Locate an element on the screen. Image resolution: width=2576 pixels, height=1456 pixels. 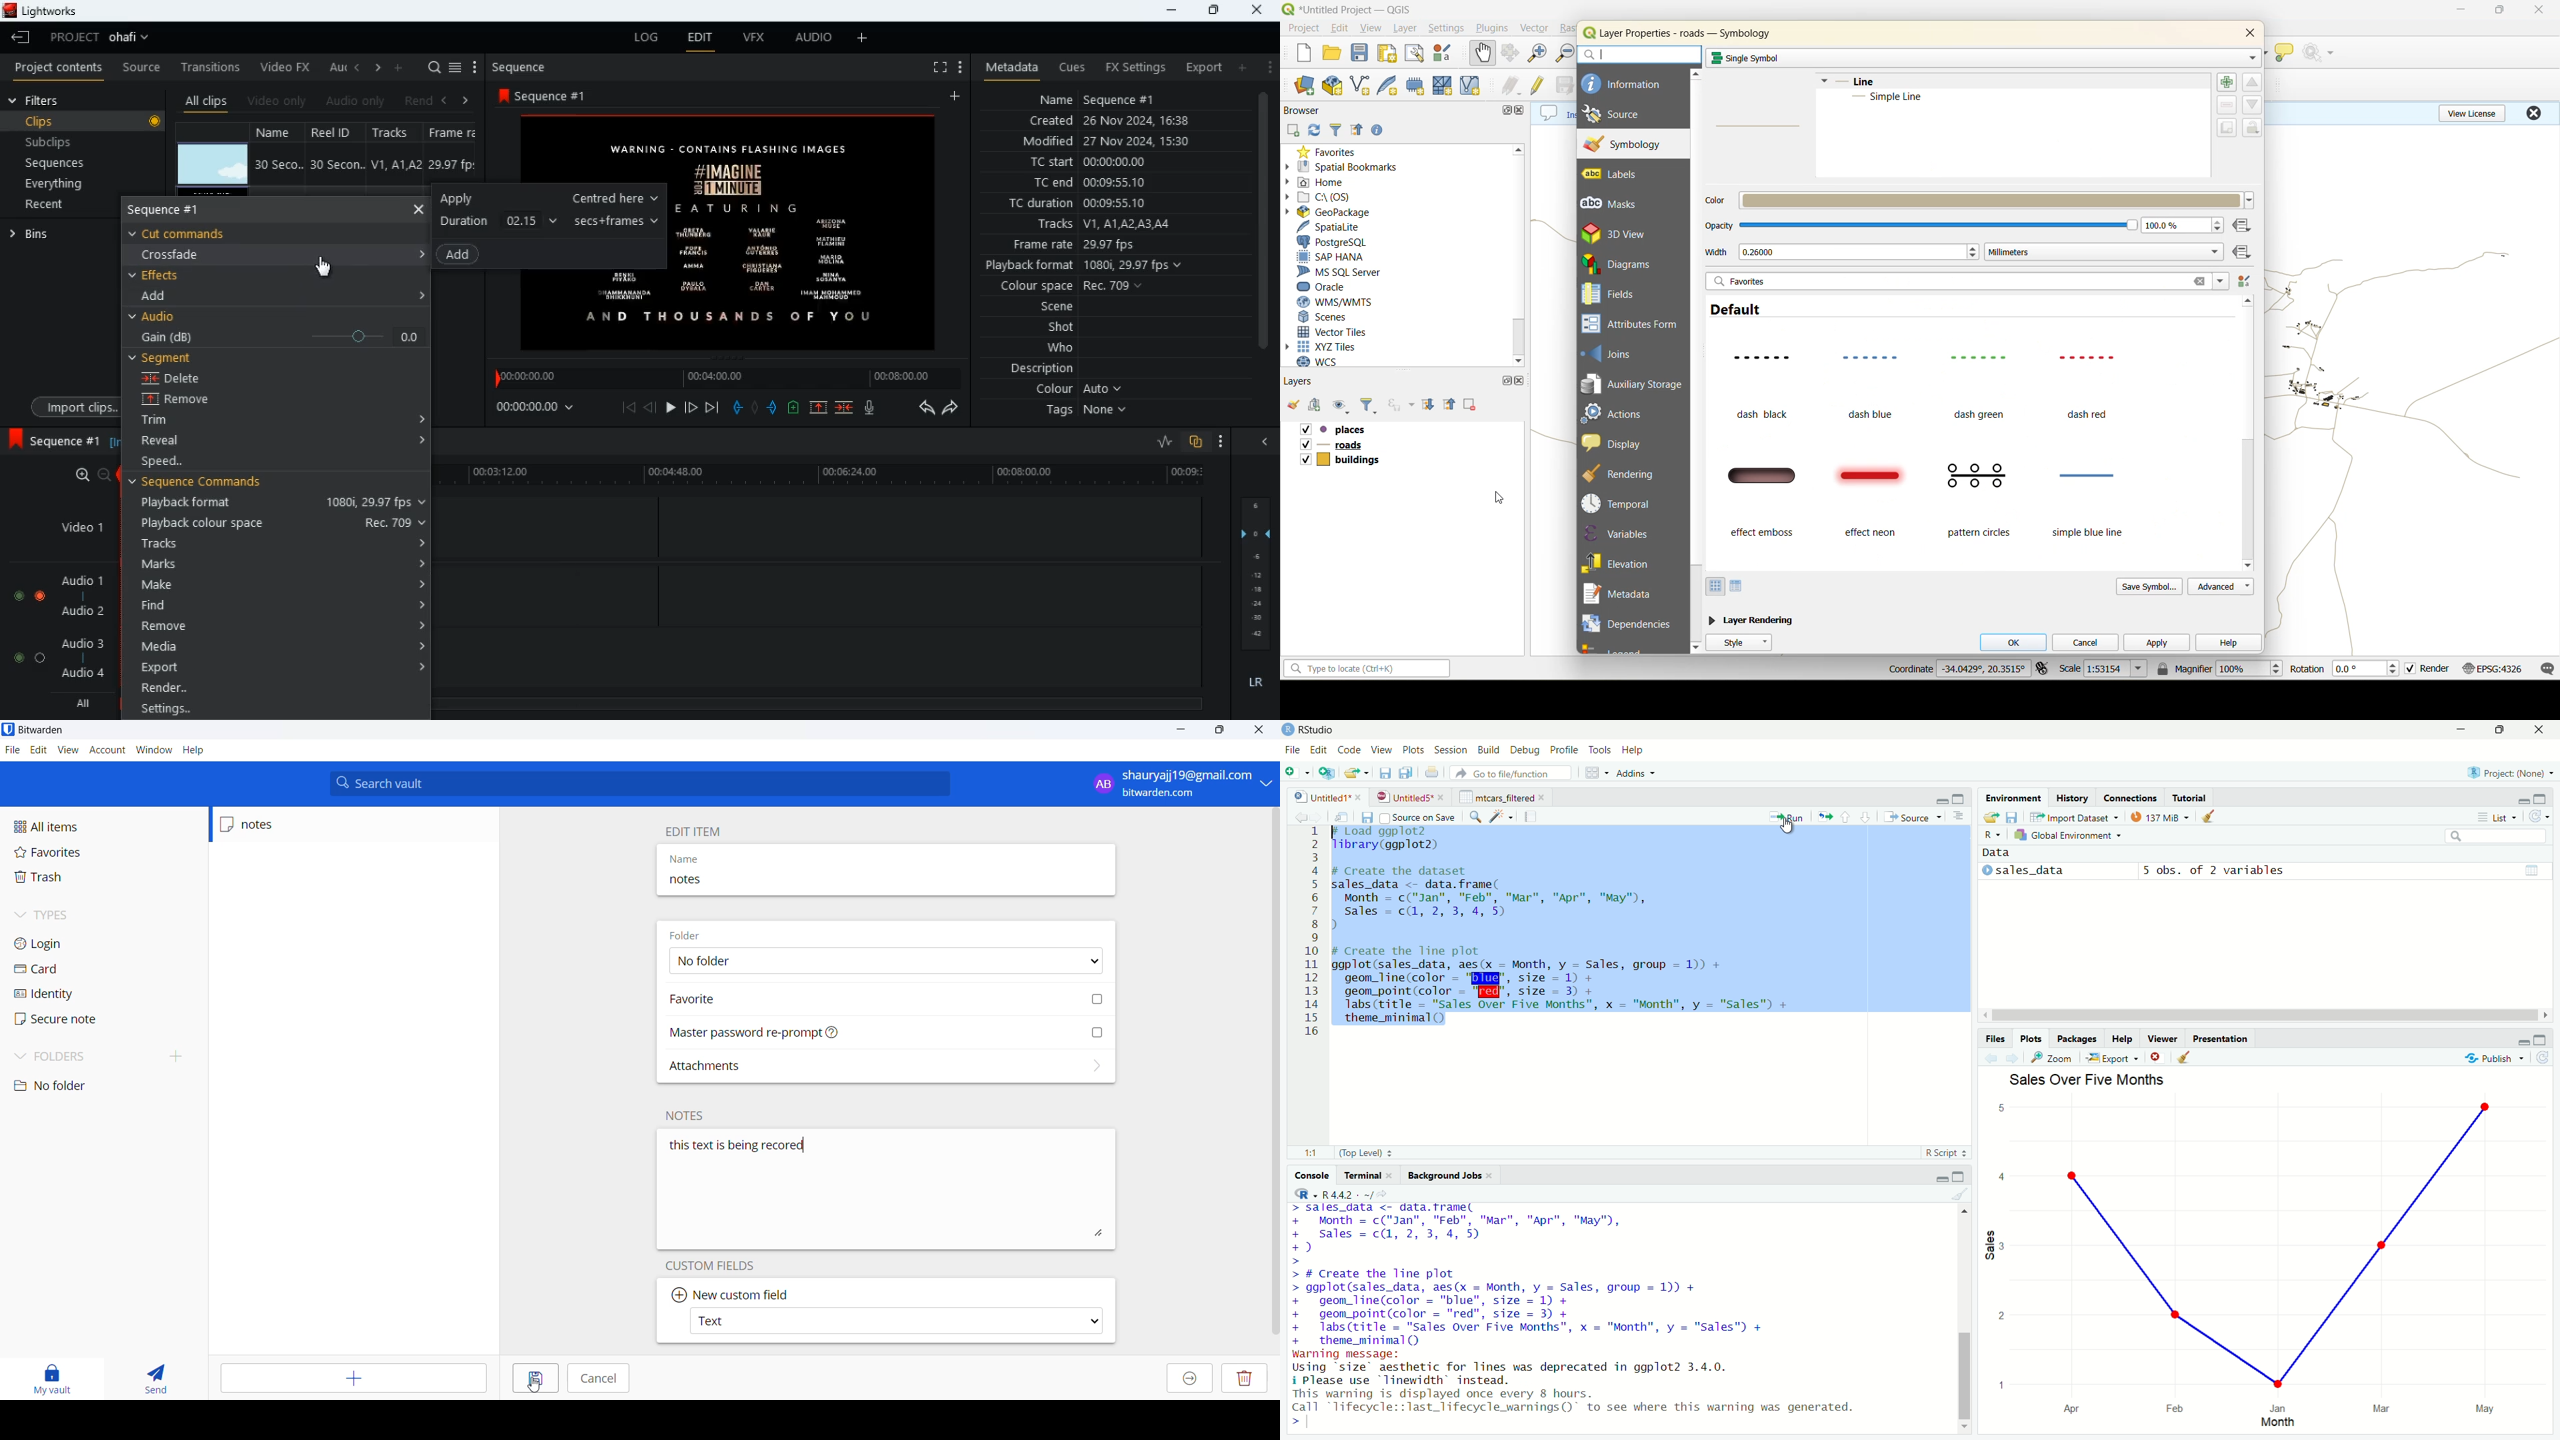
marks is located at coordinates (283, 564).